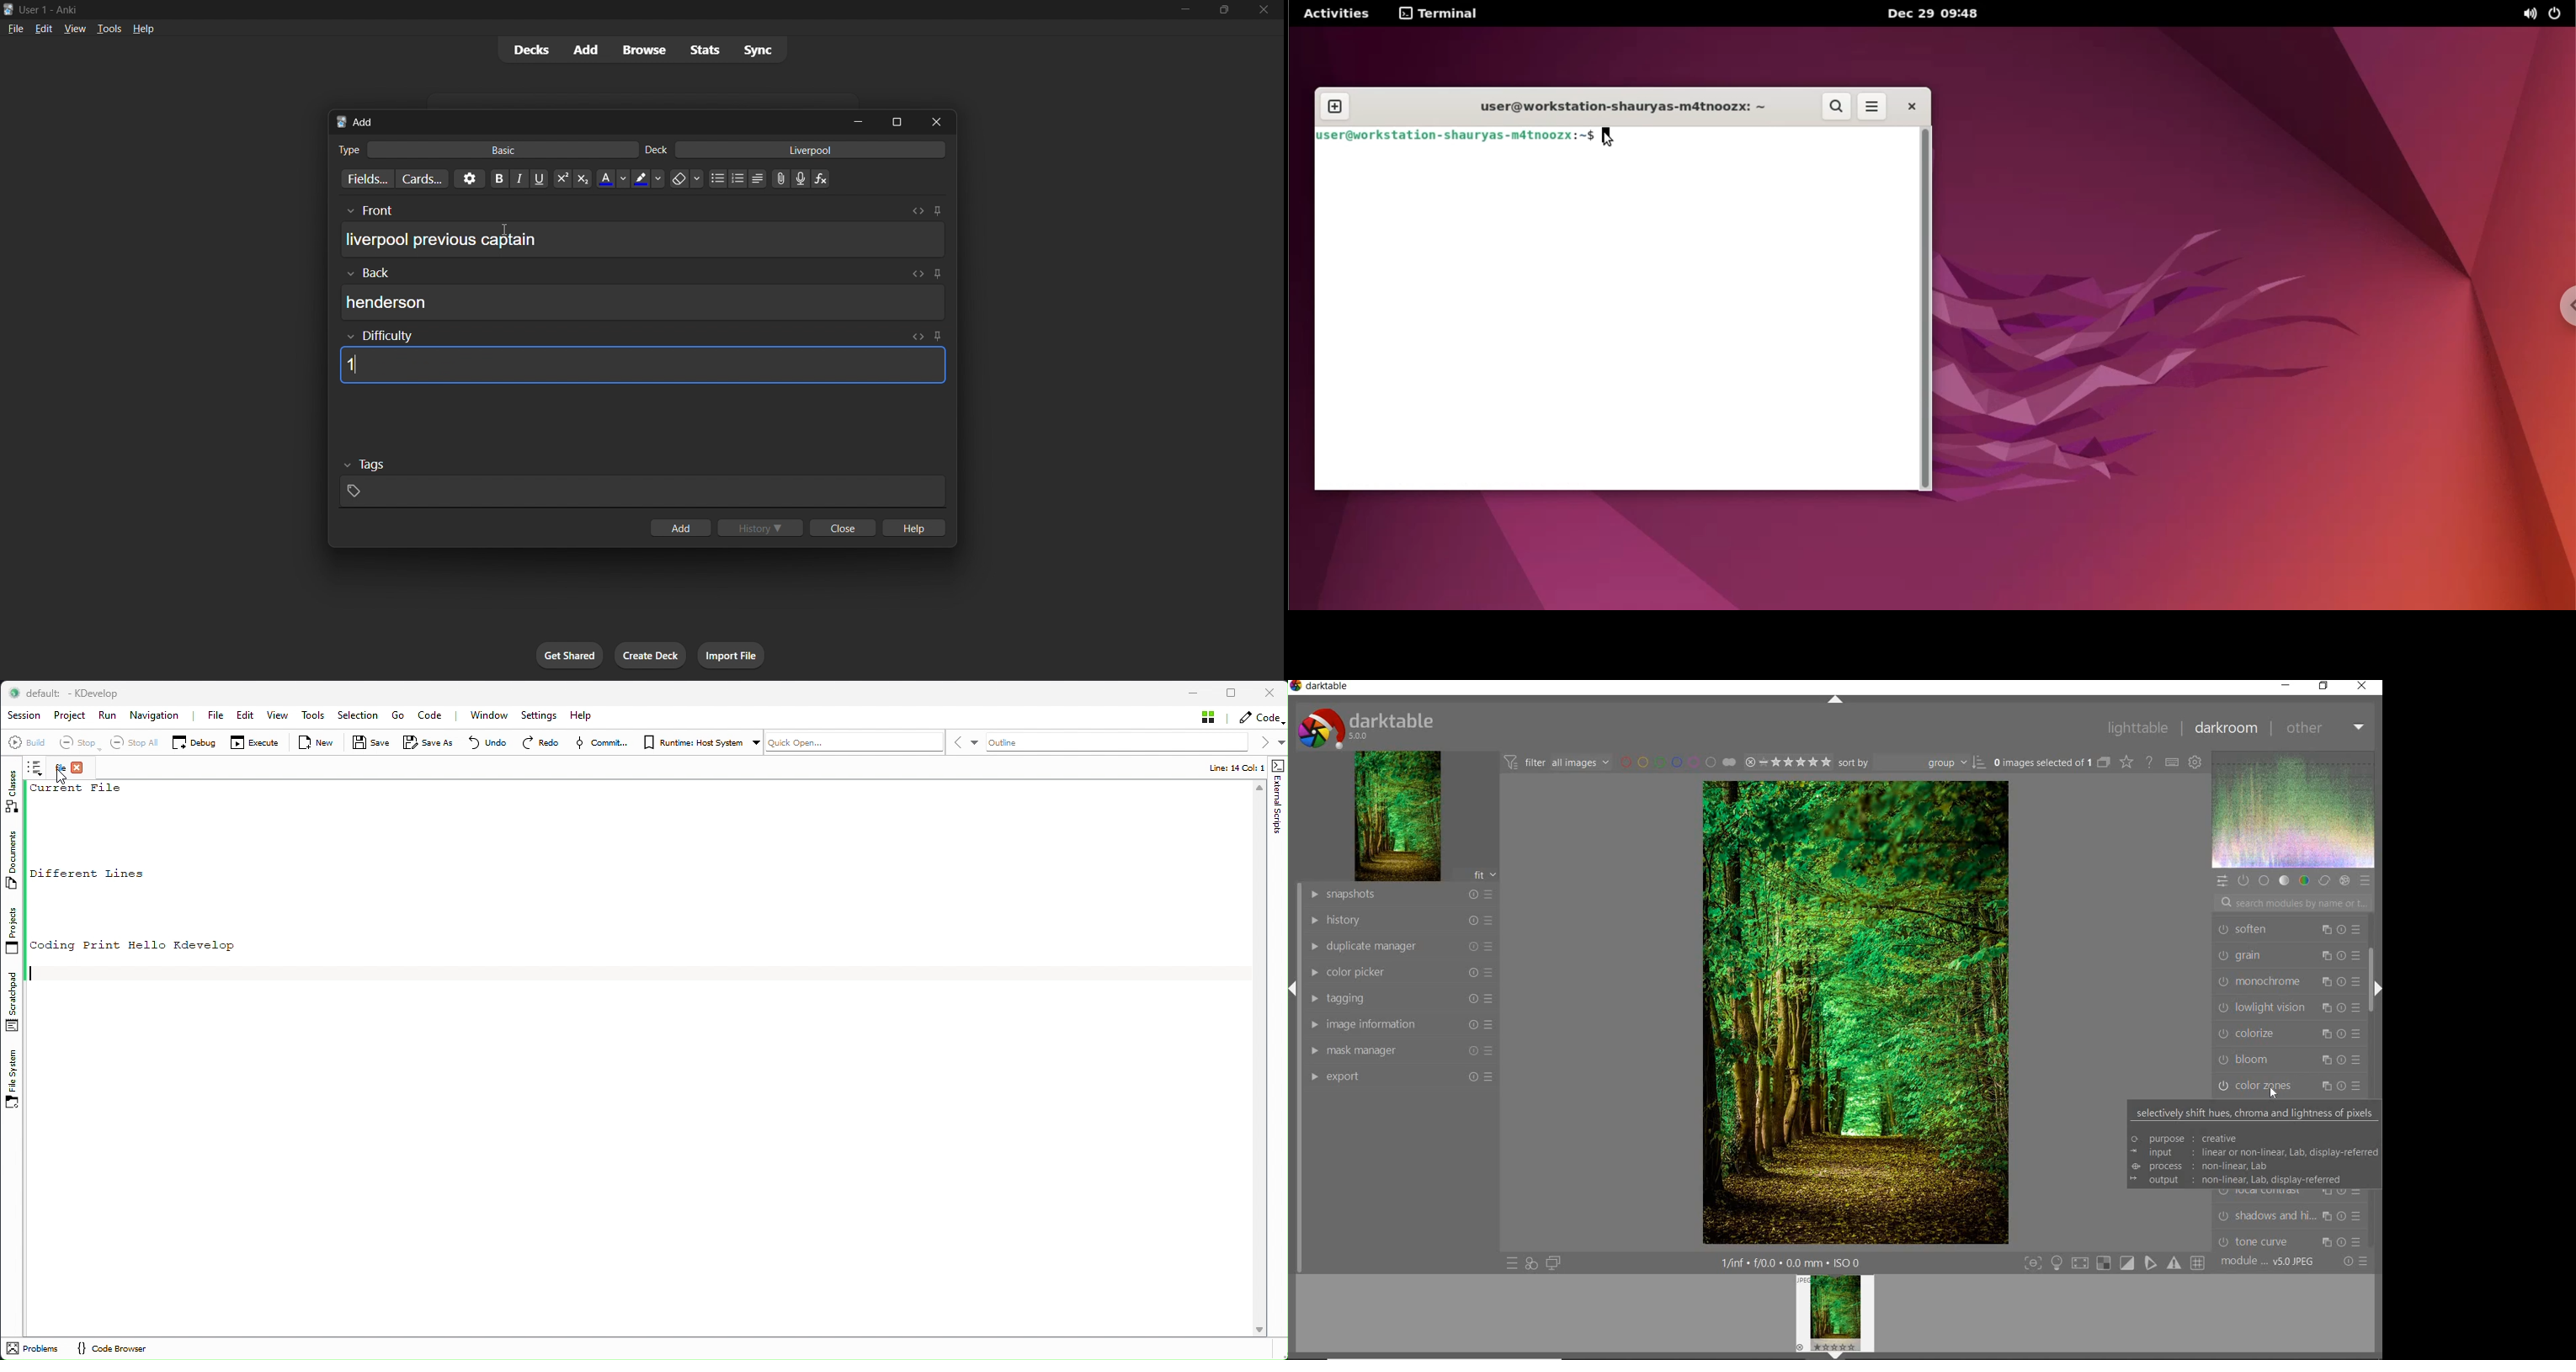 The width and height of the screenshot is (2576, 1372). What do you see at coordinates (1399, 1052) in the screenshot?
I see `MASK MANAGER` at bounding box center [1399, 1052].